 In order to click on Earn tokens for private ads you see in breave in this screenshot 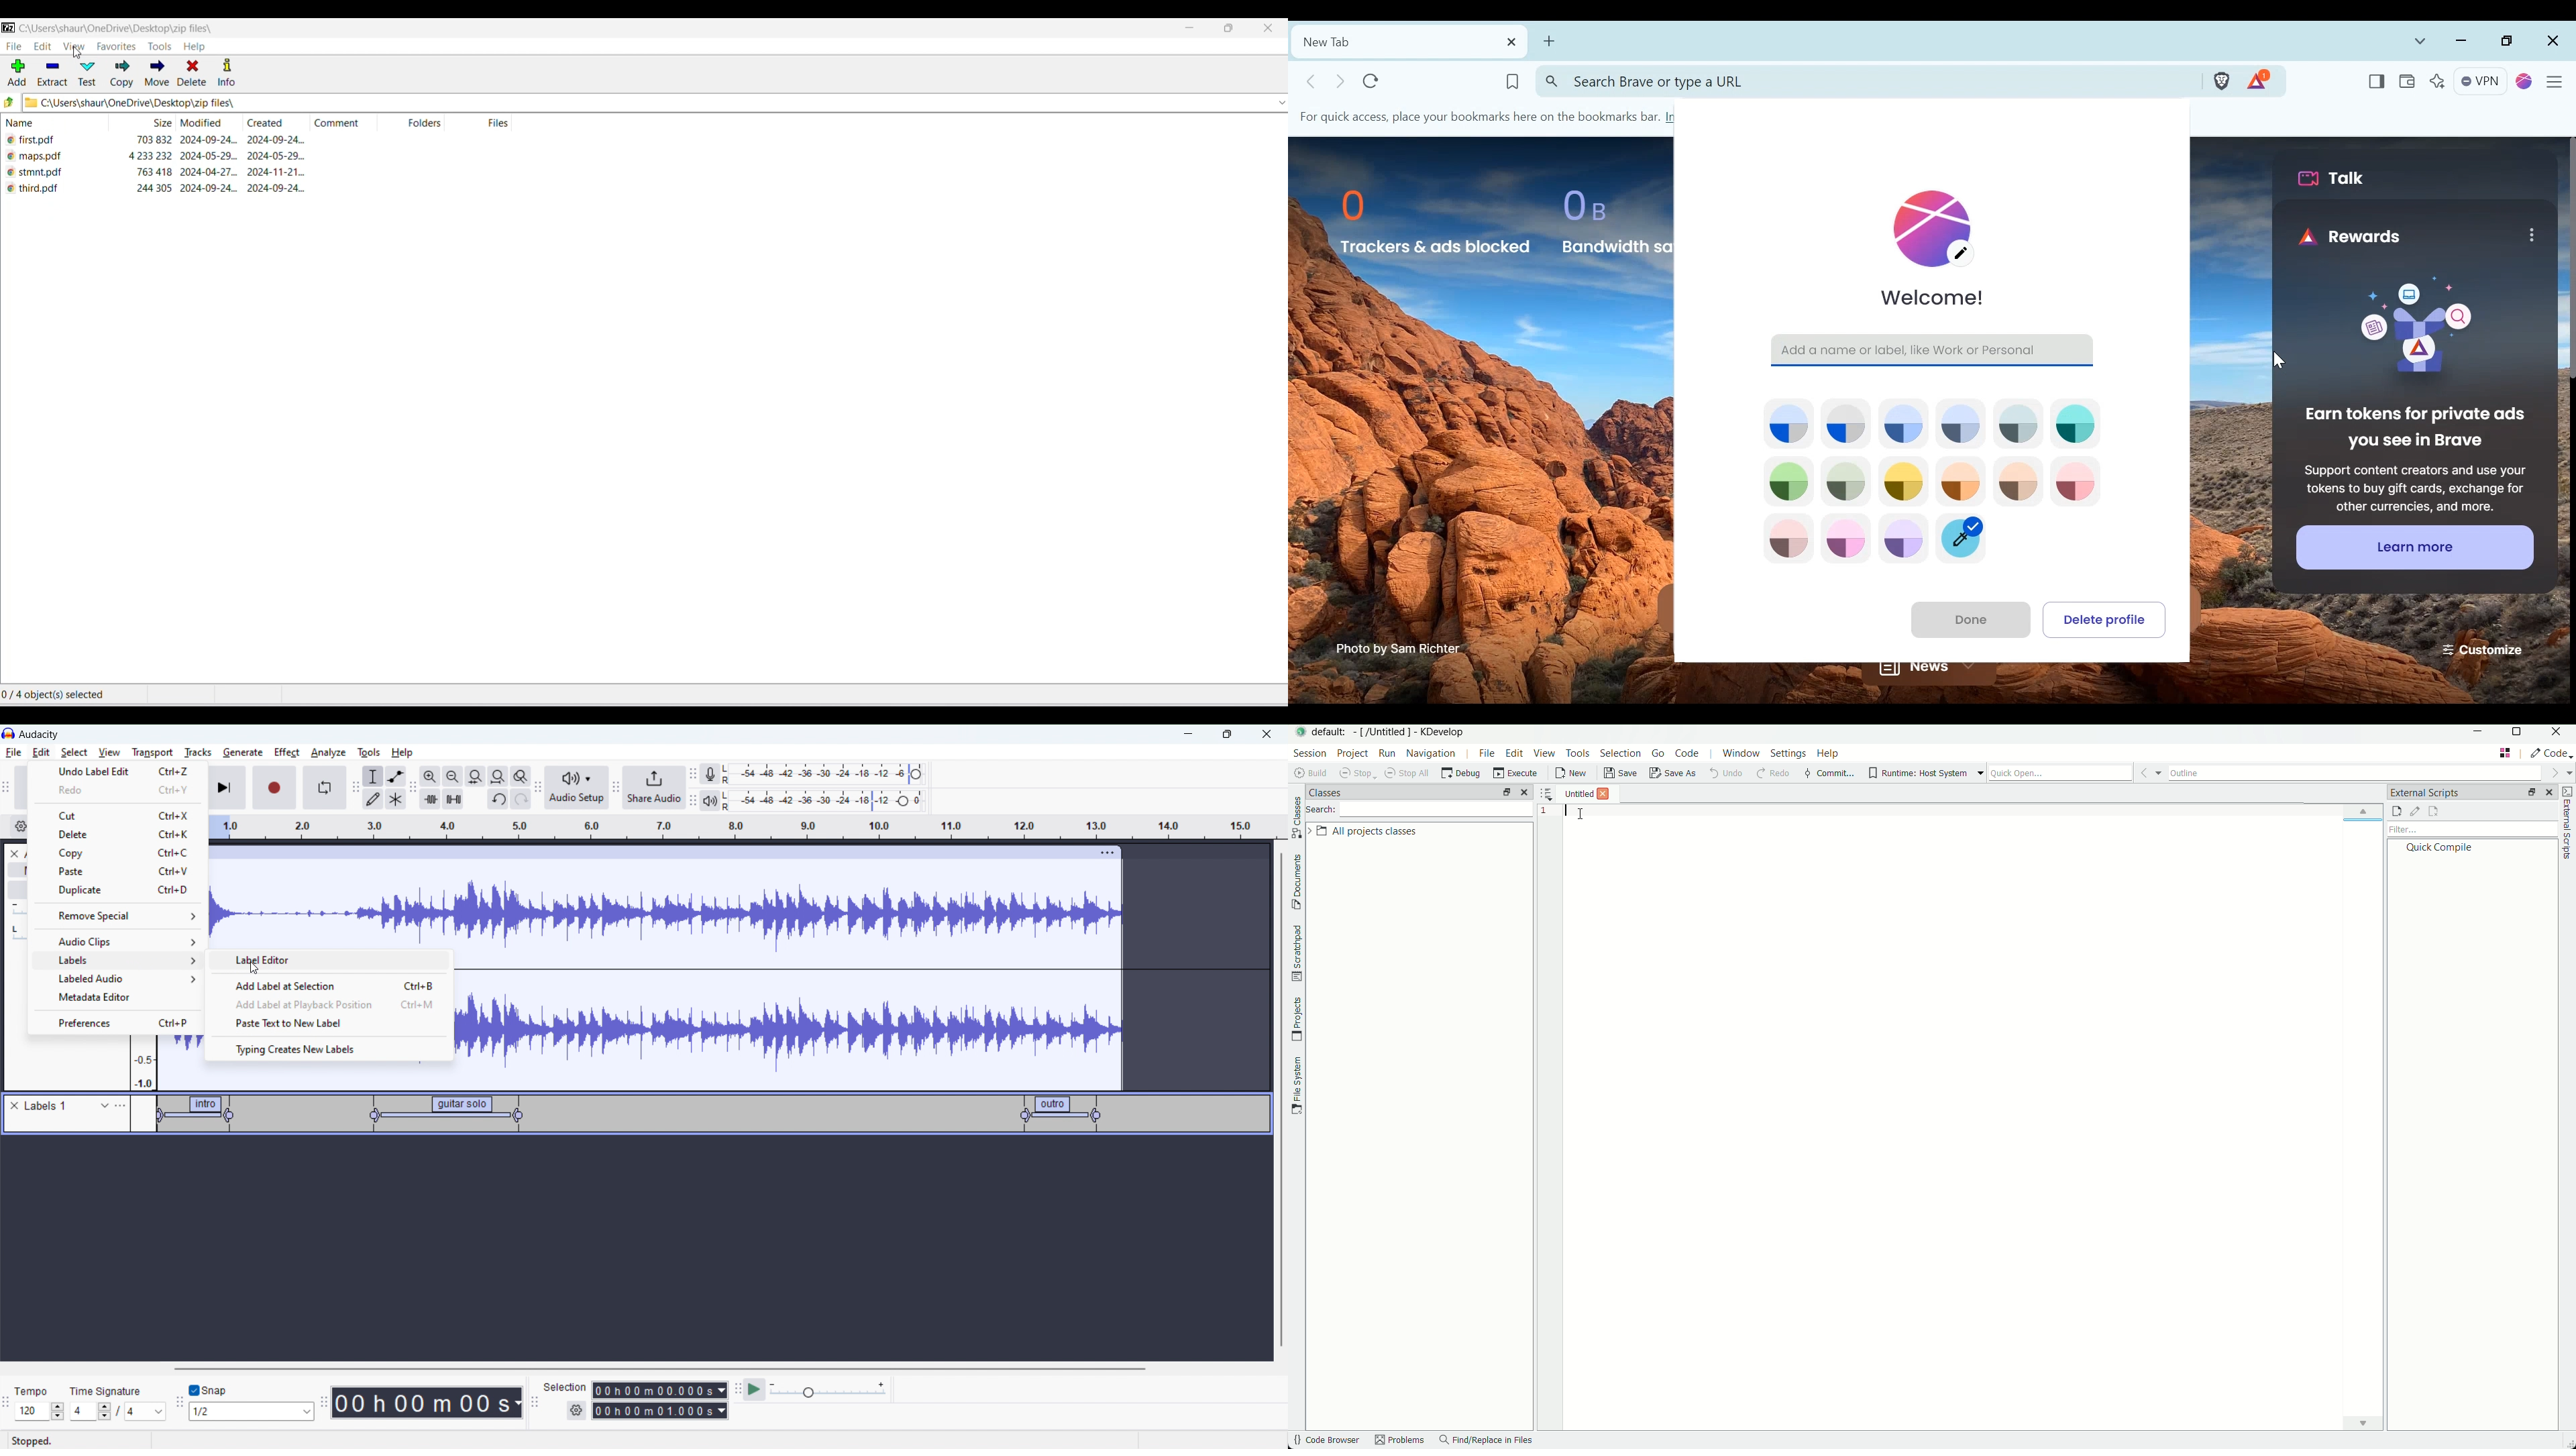, I will do `click(2413, 429)`.